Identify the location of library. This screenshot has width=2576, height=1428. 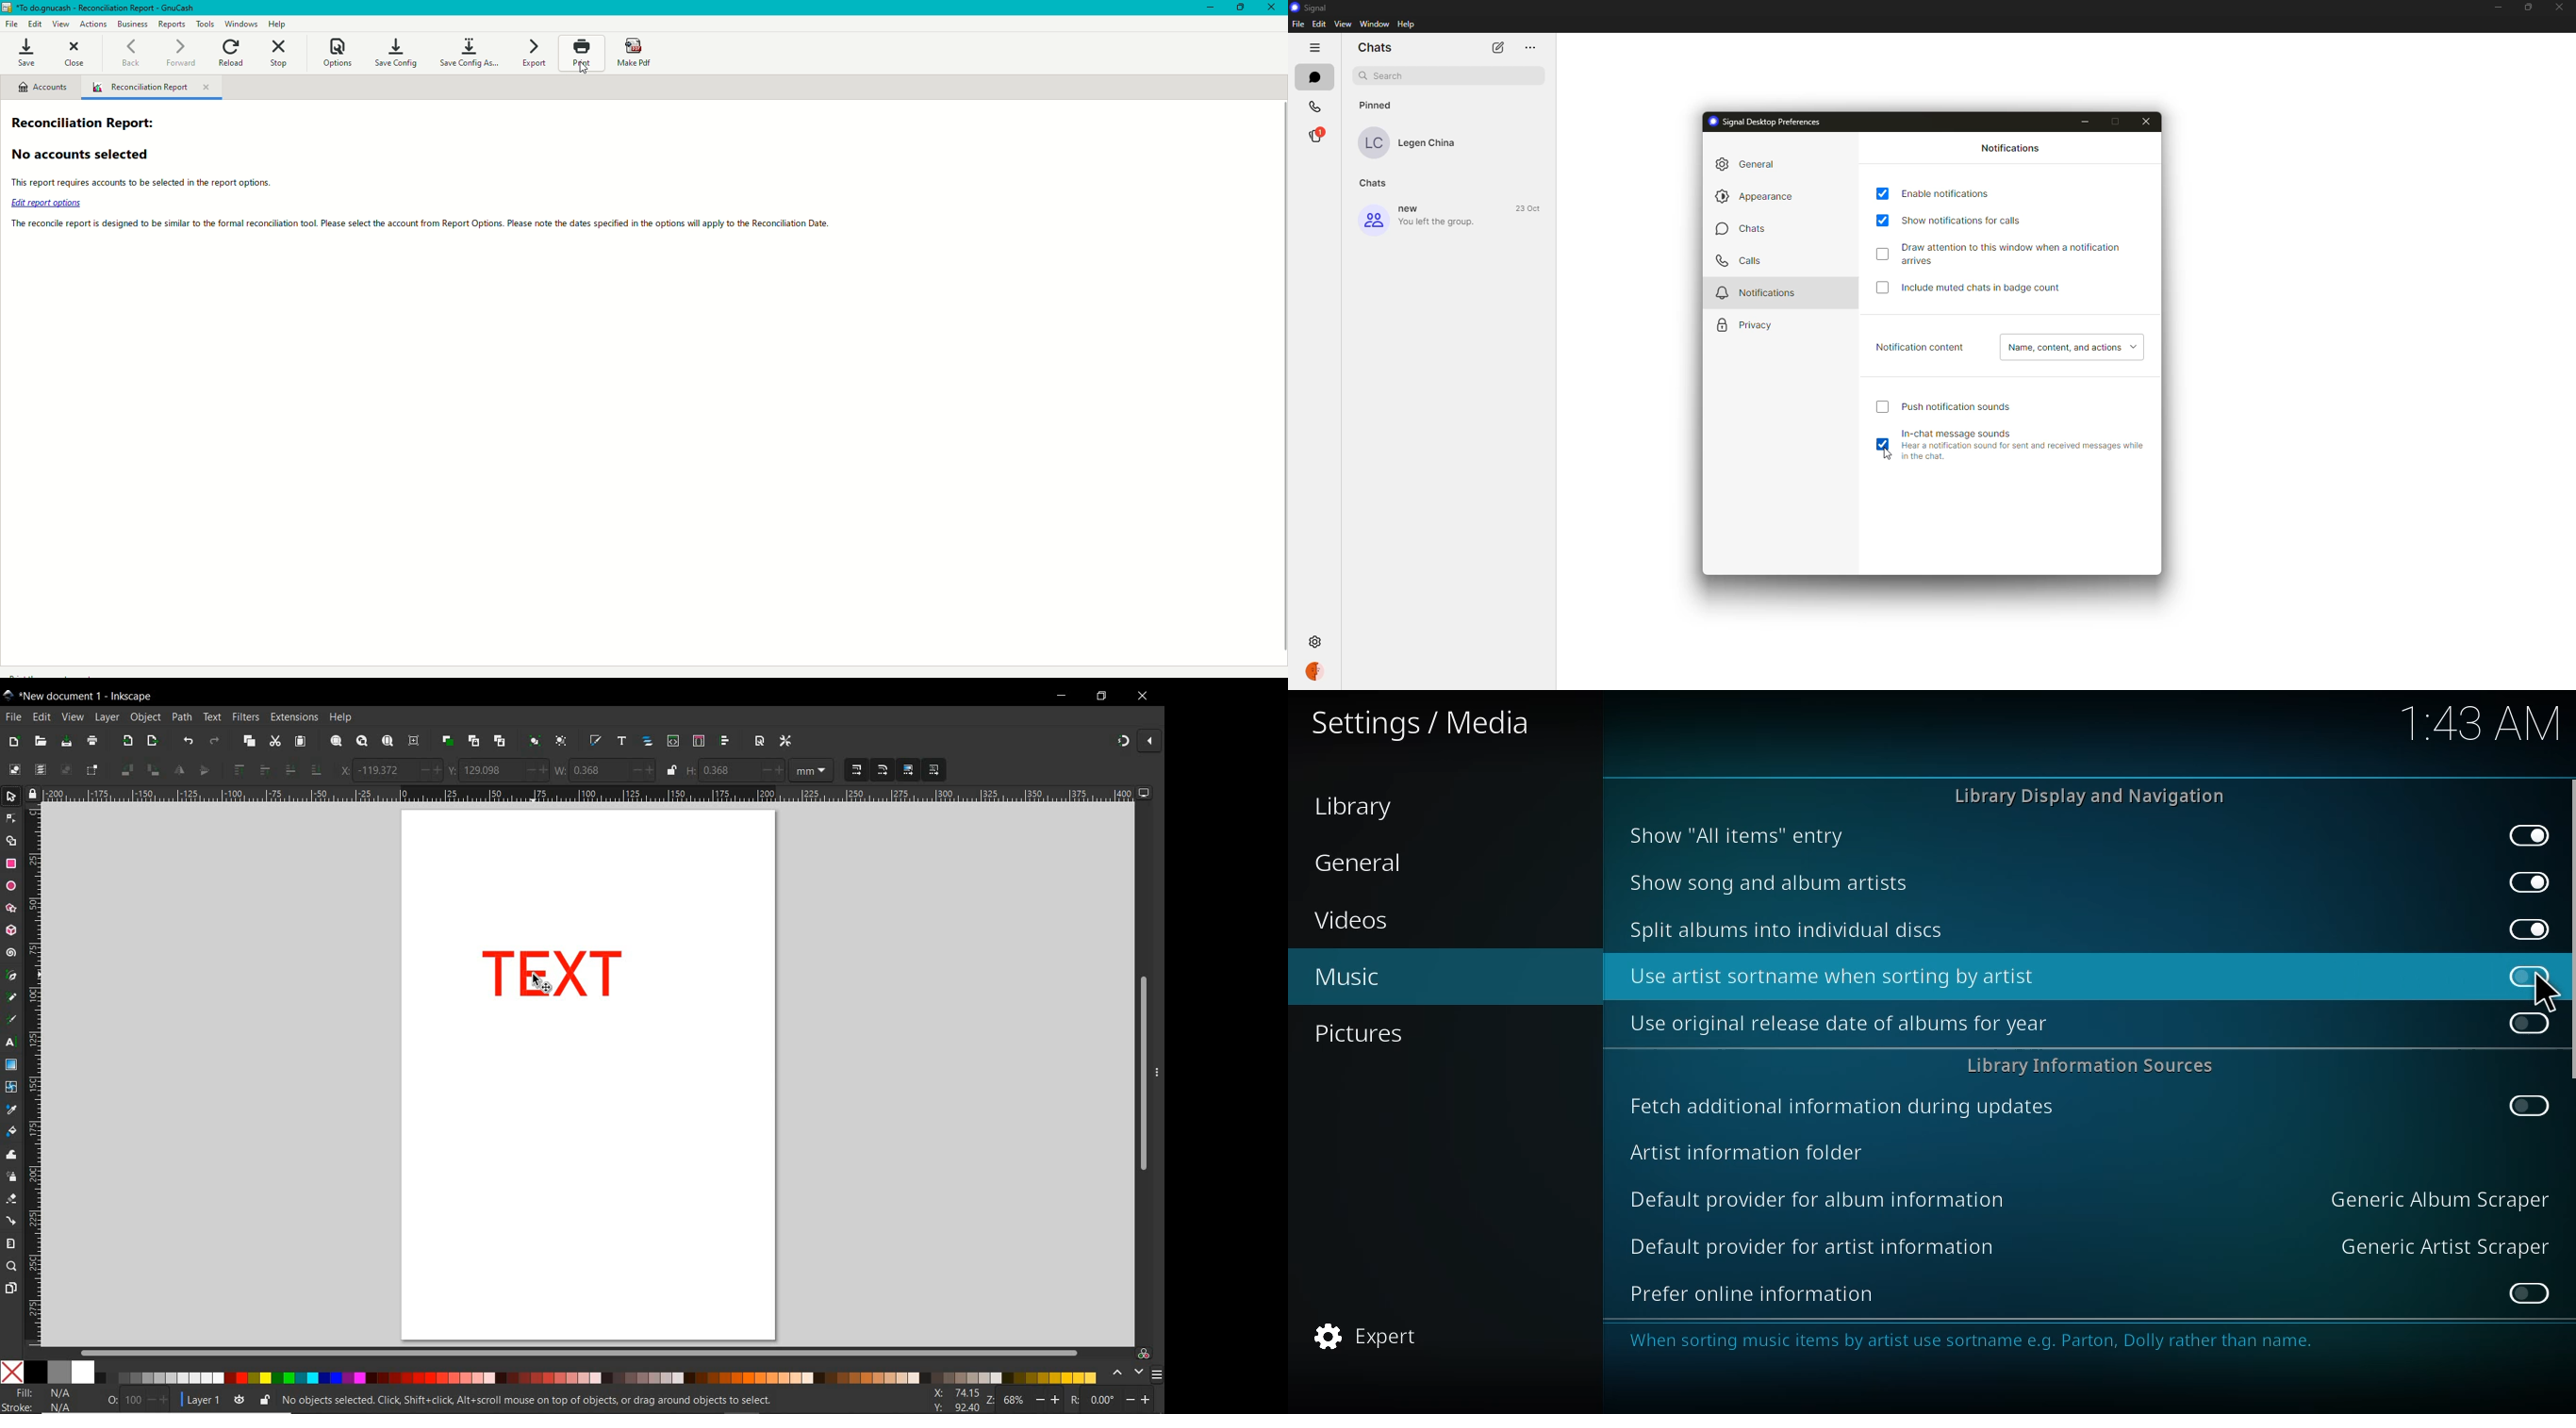
(1353, 808).